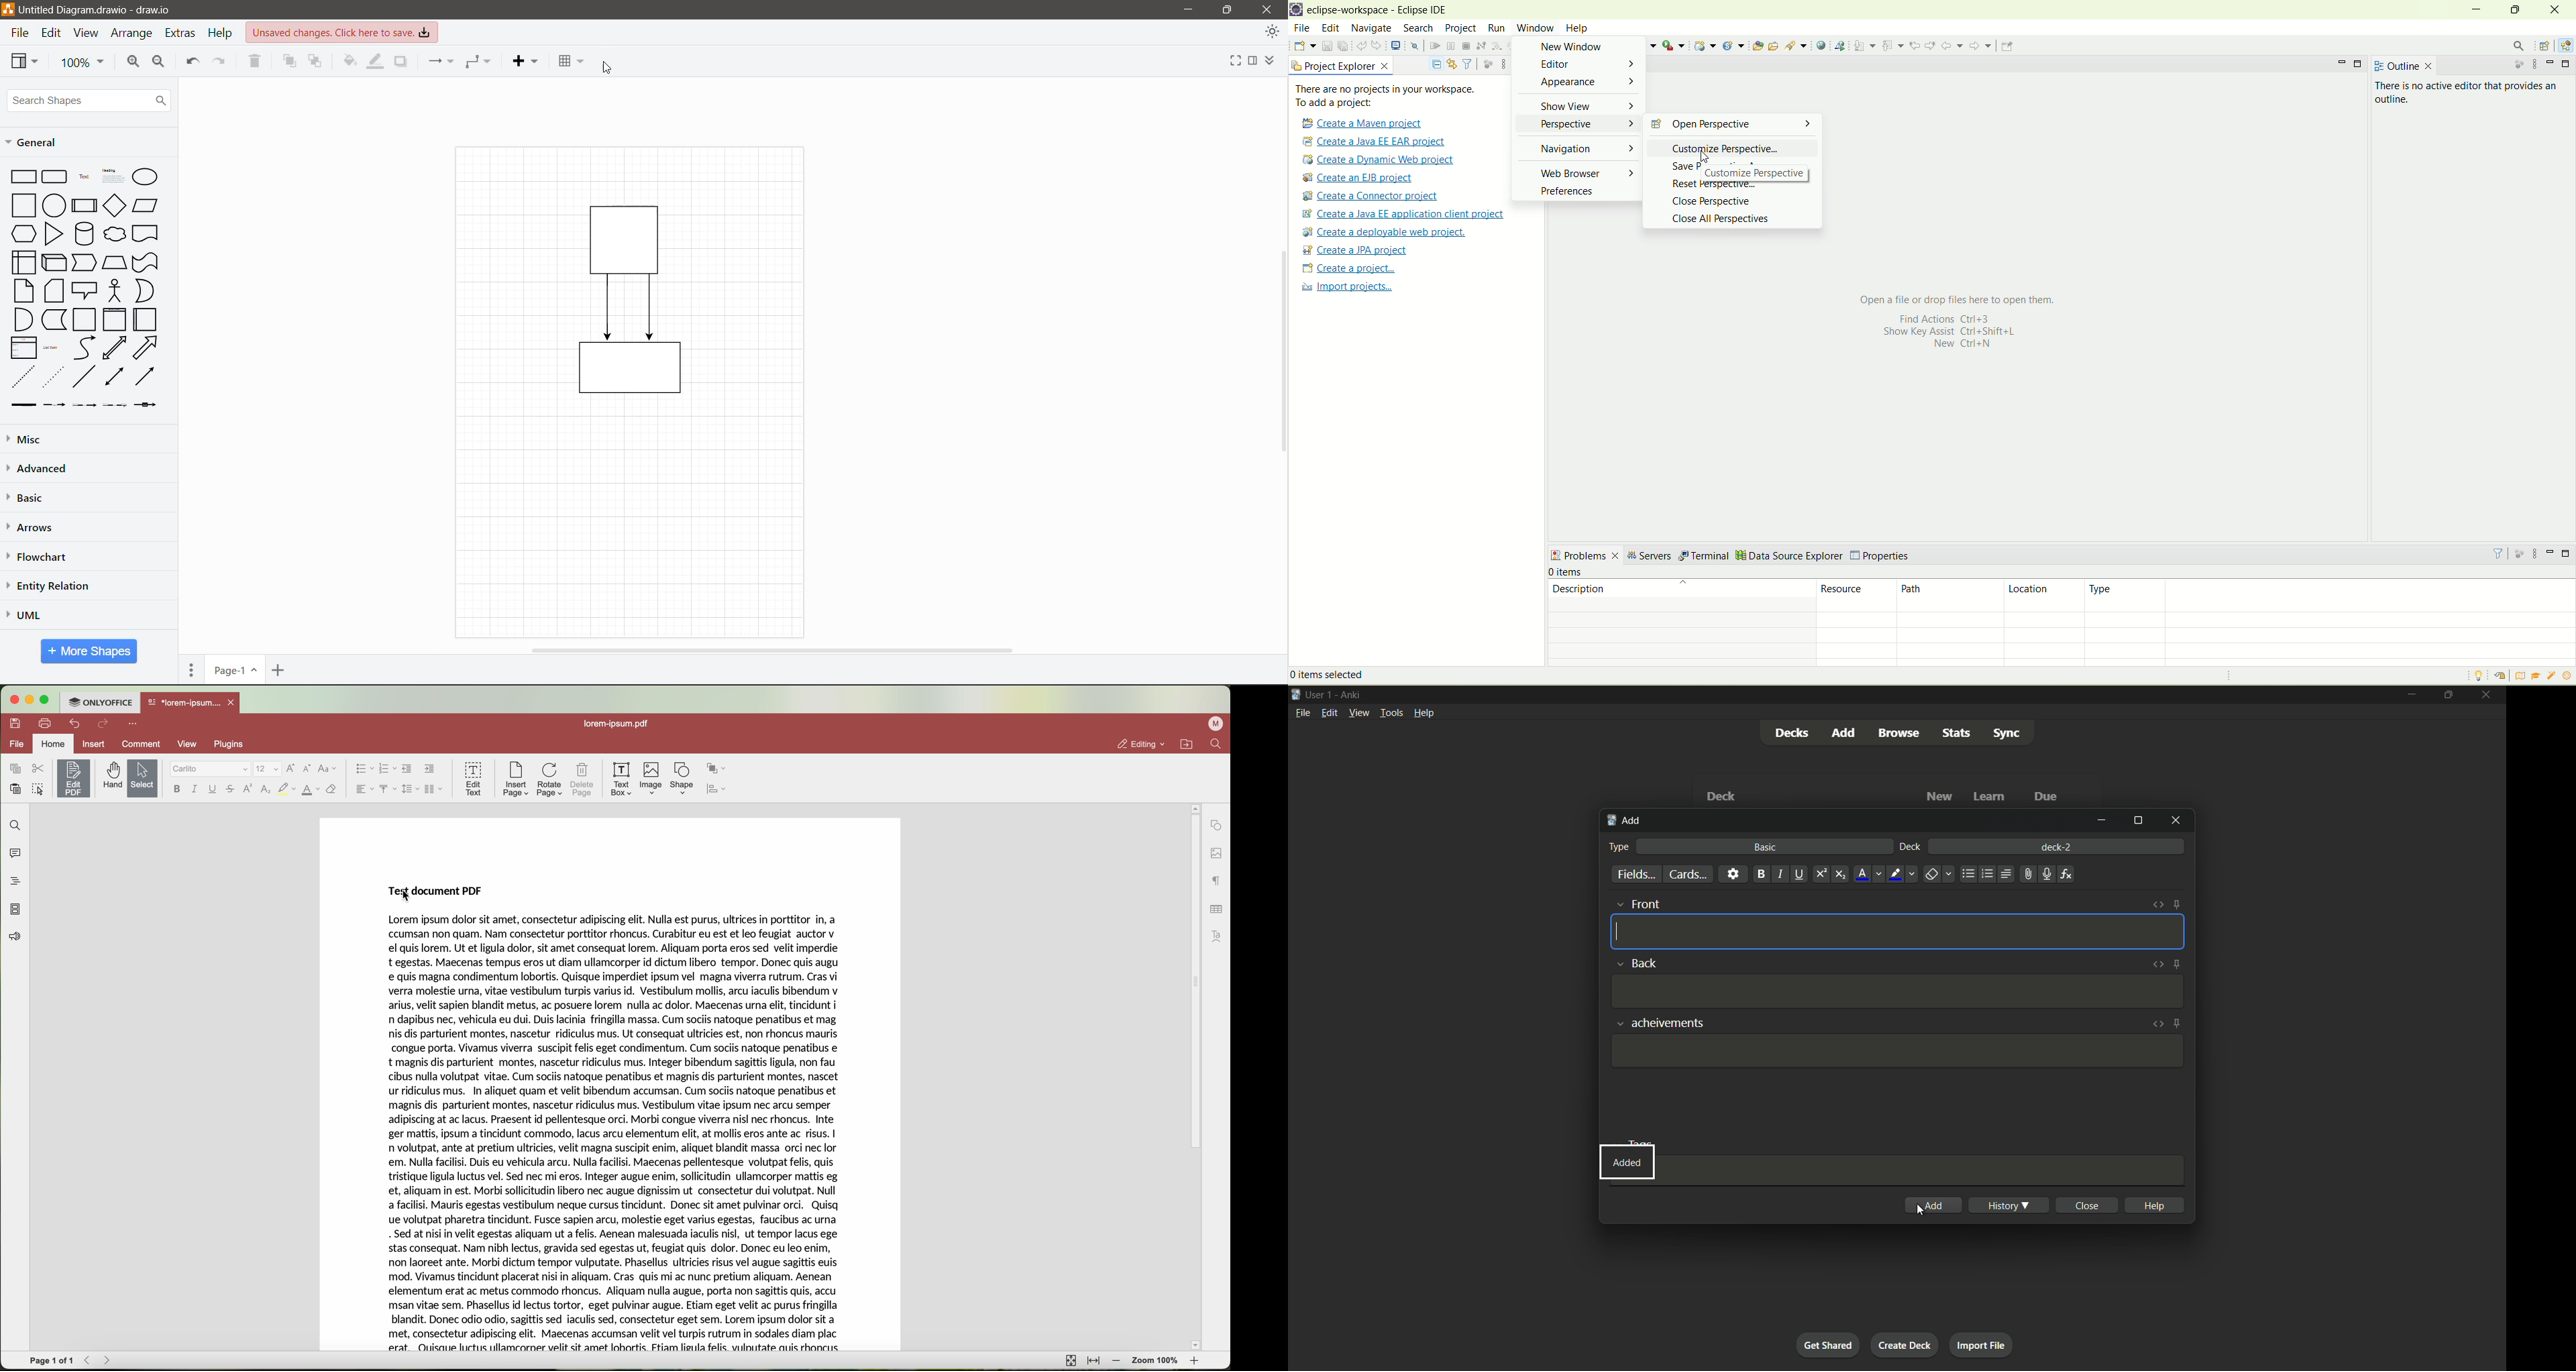 Image resolution: width=2576 pixels, height=1372 pixels. What do you see at coordinates (1117, 1362) in the screenshot?
I see `zoom out` at bounding box center [1117, 1362].